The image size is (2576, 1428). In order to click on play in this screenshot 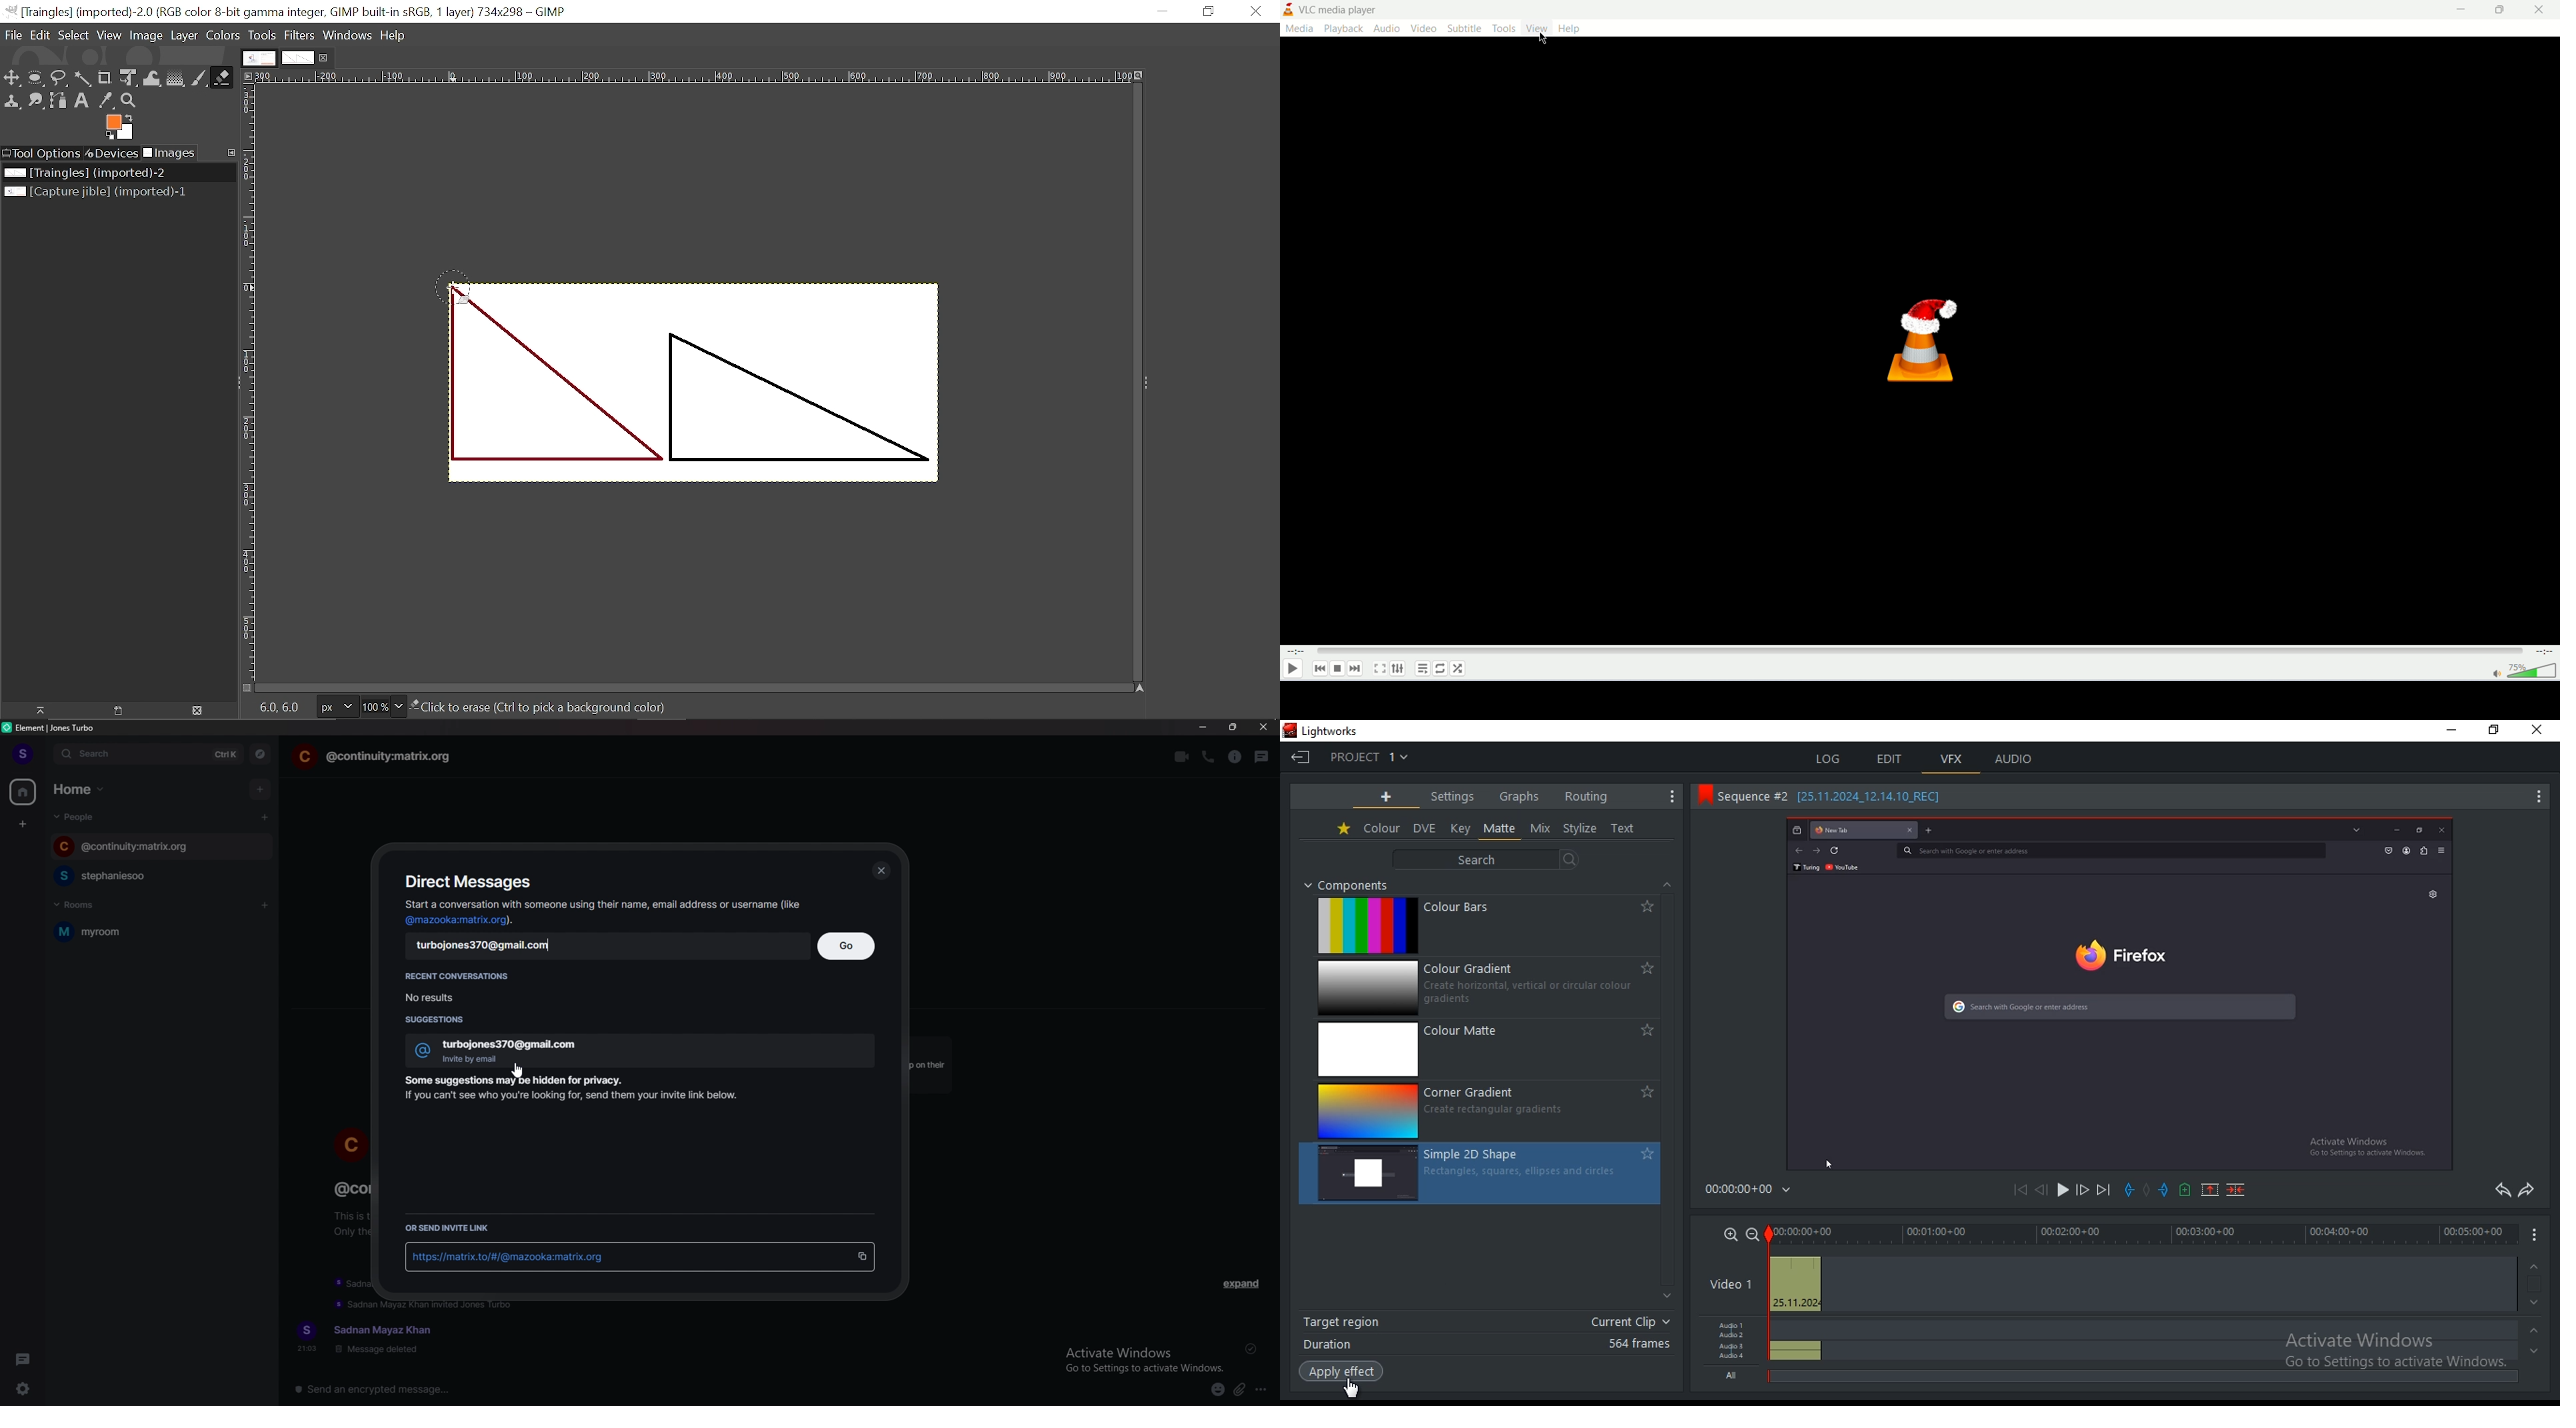, I will do `click(2061, 1192)`.